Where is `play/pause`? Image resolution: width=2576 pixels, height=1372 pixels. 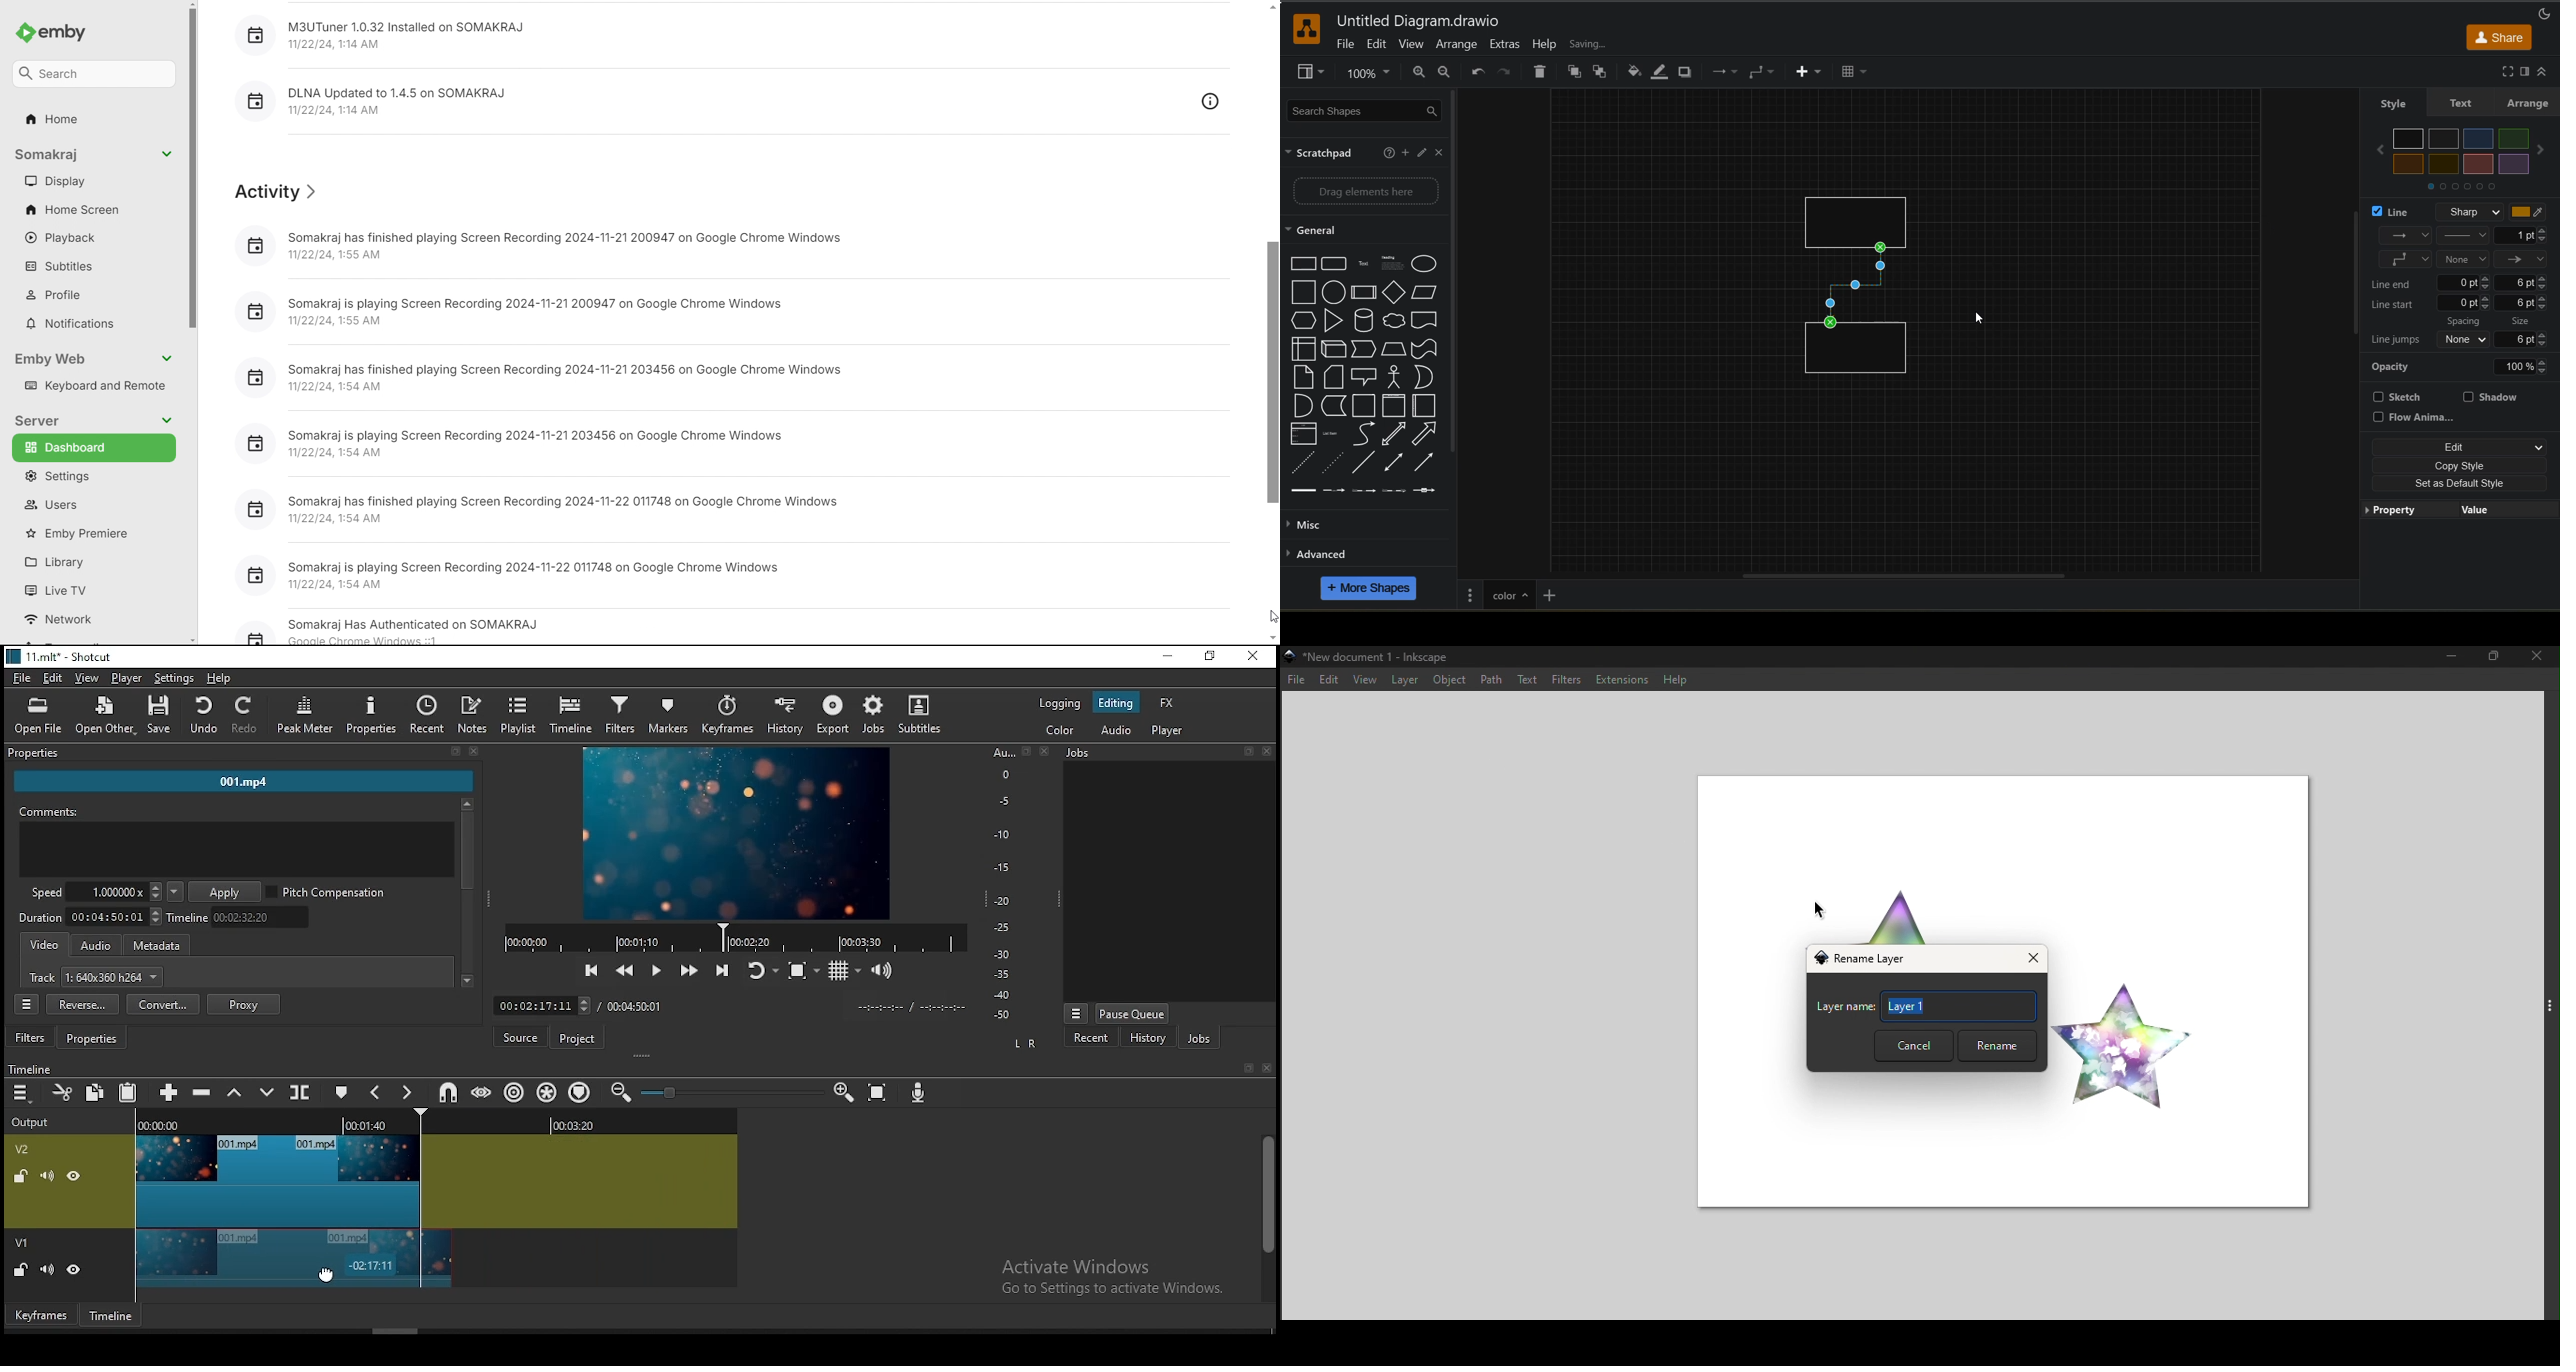
play/pause is located at coordinates (659, 968).